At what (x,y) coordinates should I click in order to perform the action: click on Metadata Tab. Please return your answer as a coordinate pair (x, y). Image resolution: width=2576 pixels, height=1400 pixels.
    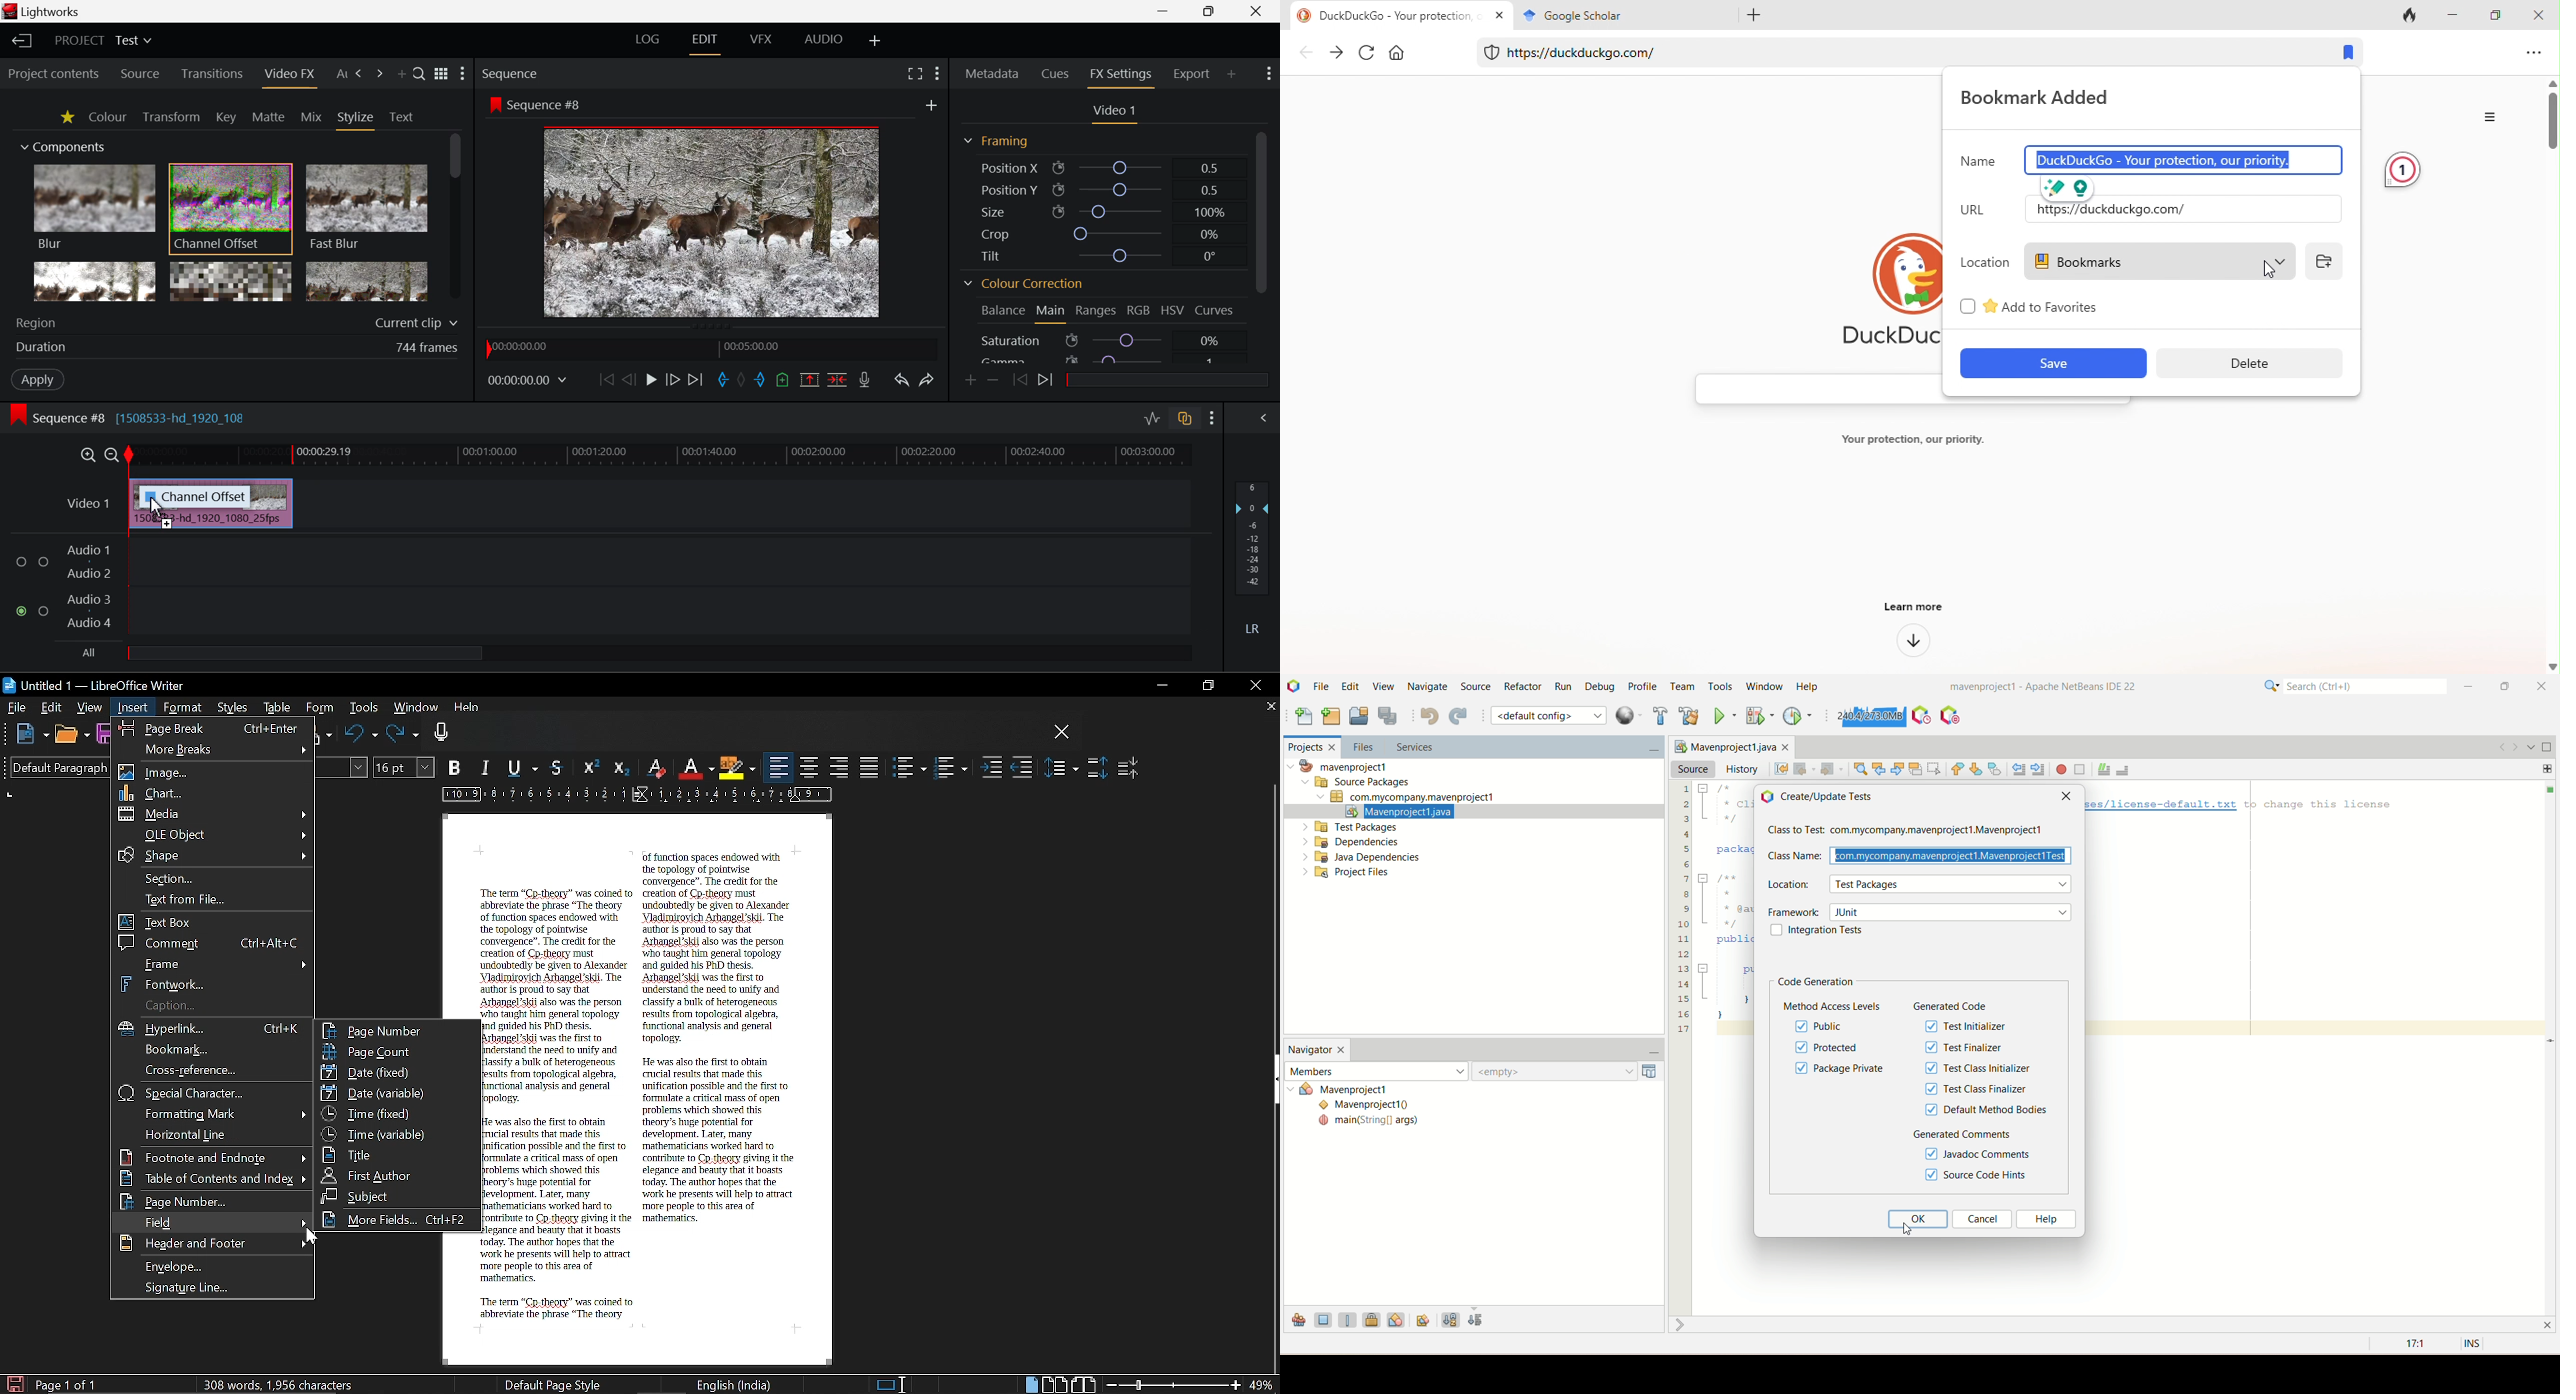
    Looking at the image, I should click on (991, 74).